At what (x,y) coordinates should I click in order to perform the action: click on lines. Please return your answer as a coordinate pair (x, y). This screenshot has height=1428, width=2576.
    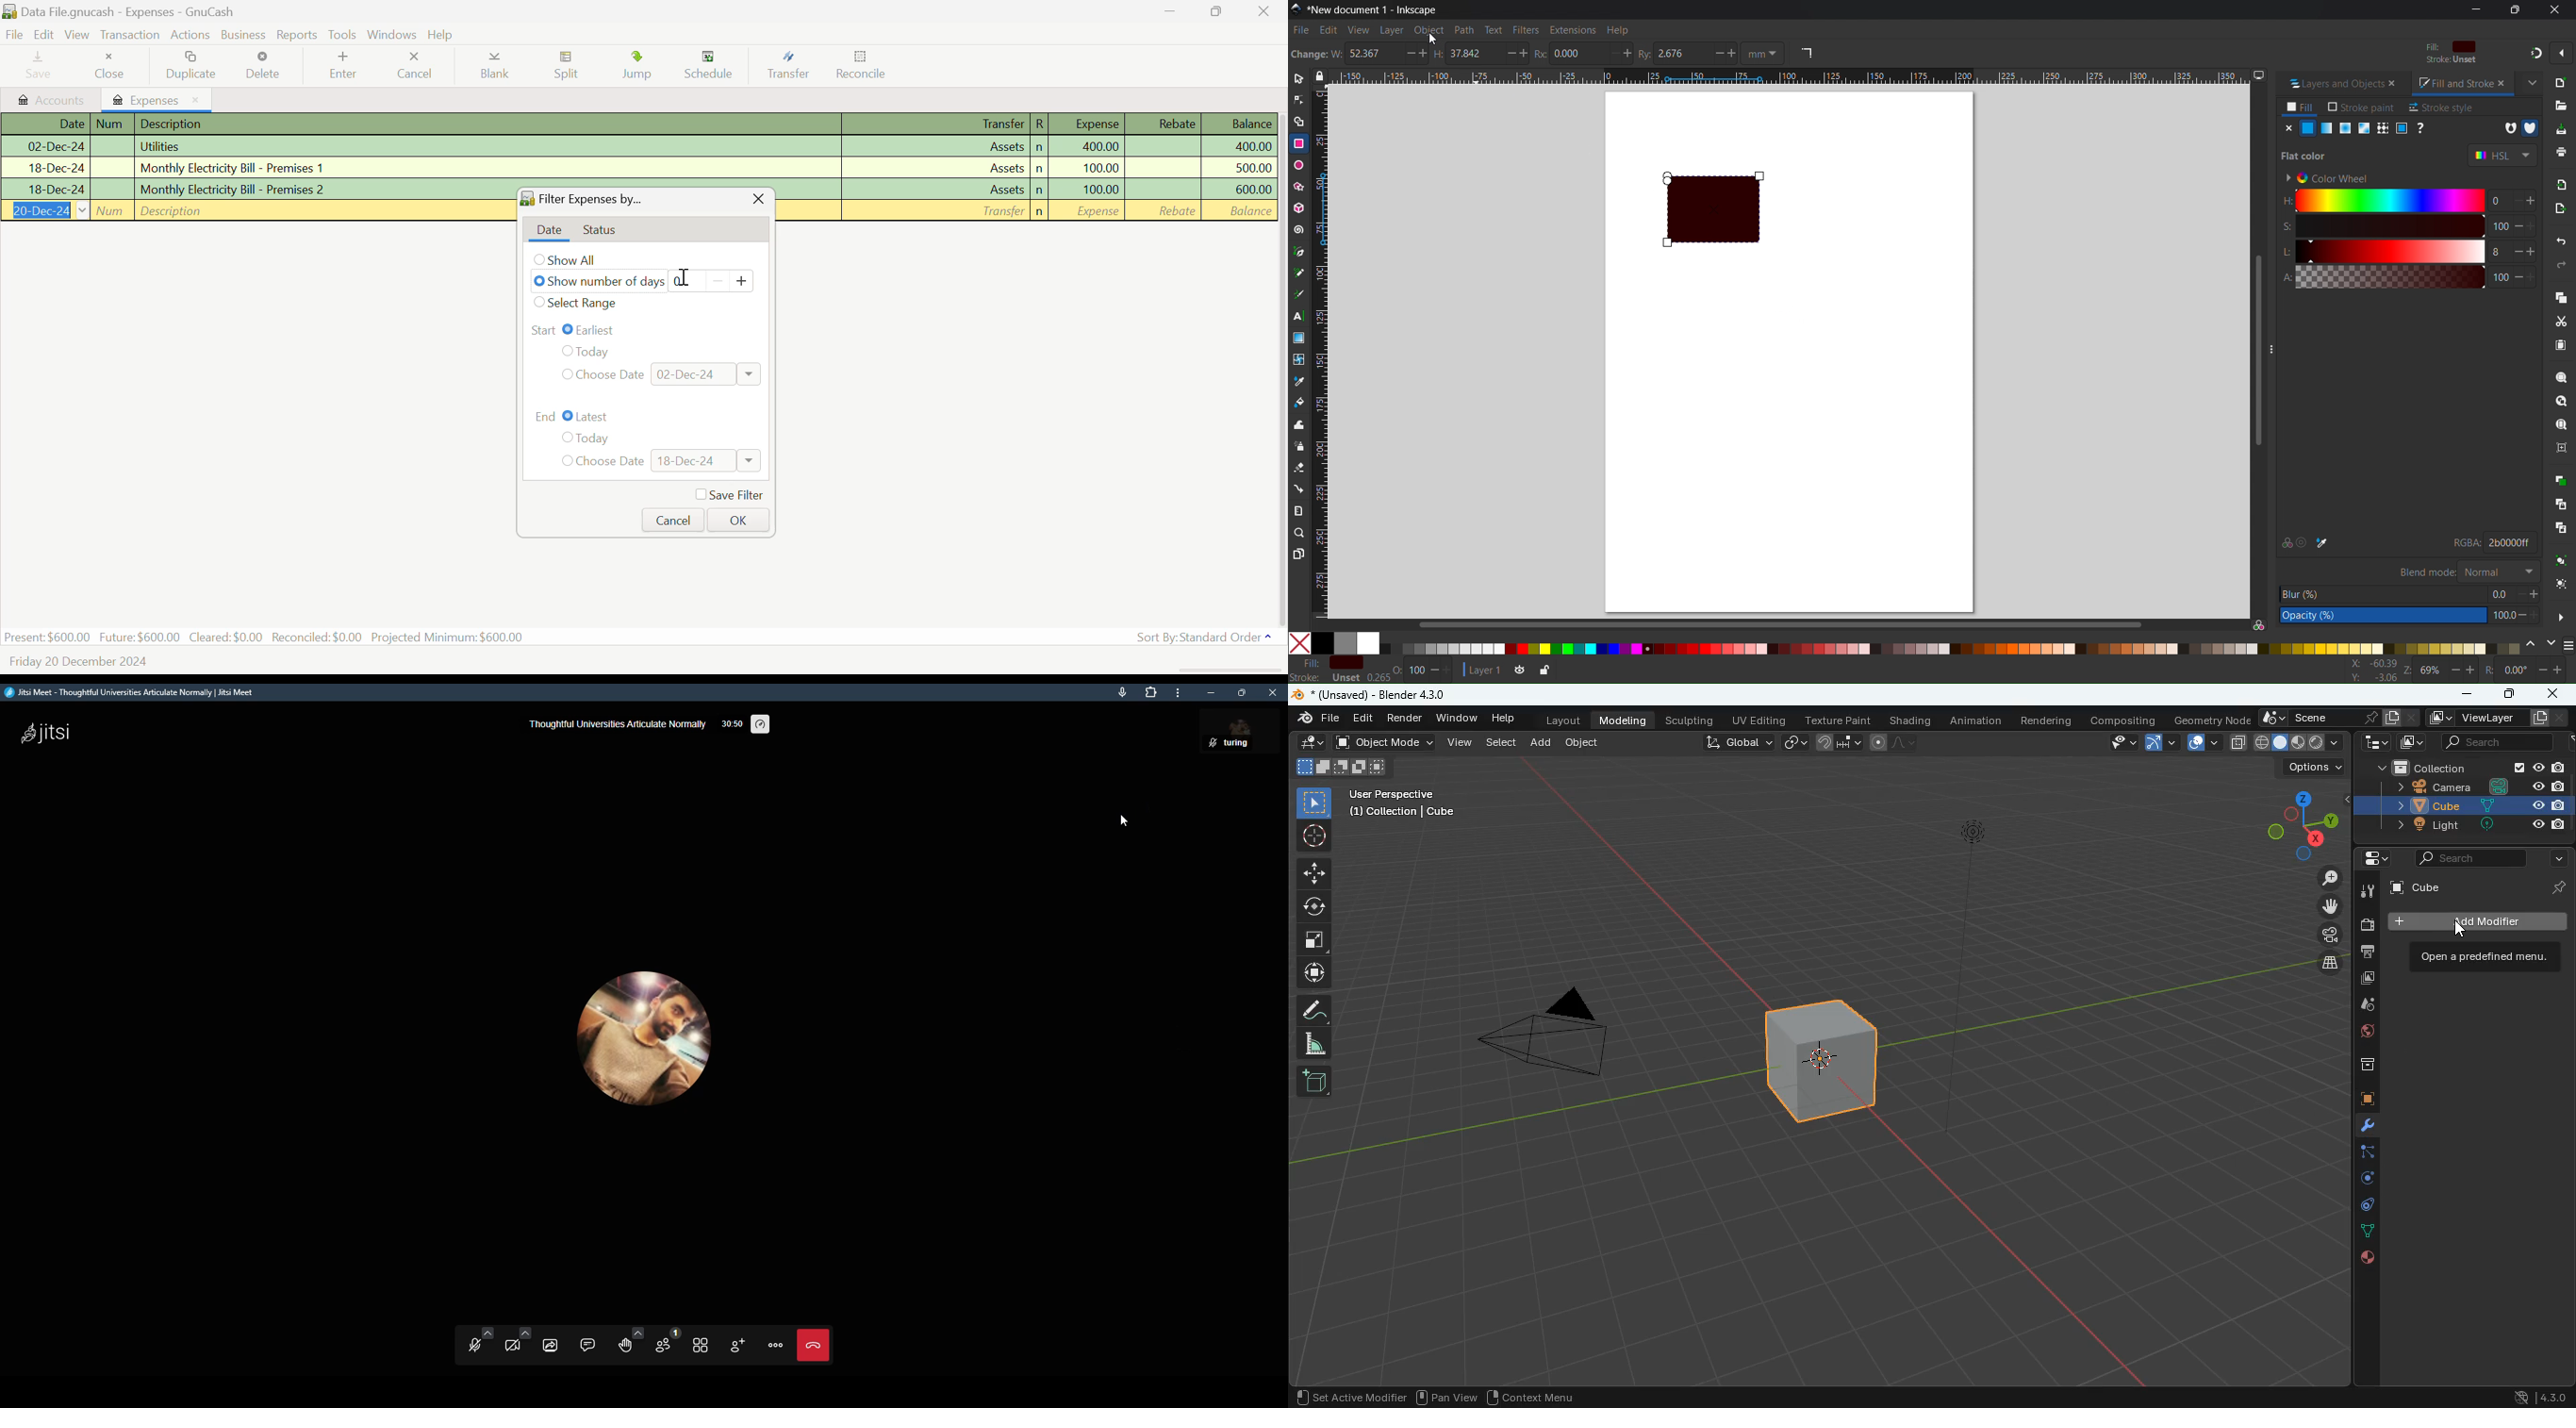
    Looking at the image, I should click on (2358, 1231).